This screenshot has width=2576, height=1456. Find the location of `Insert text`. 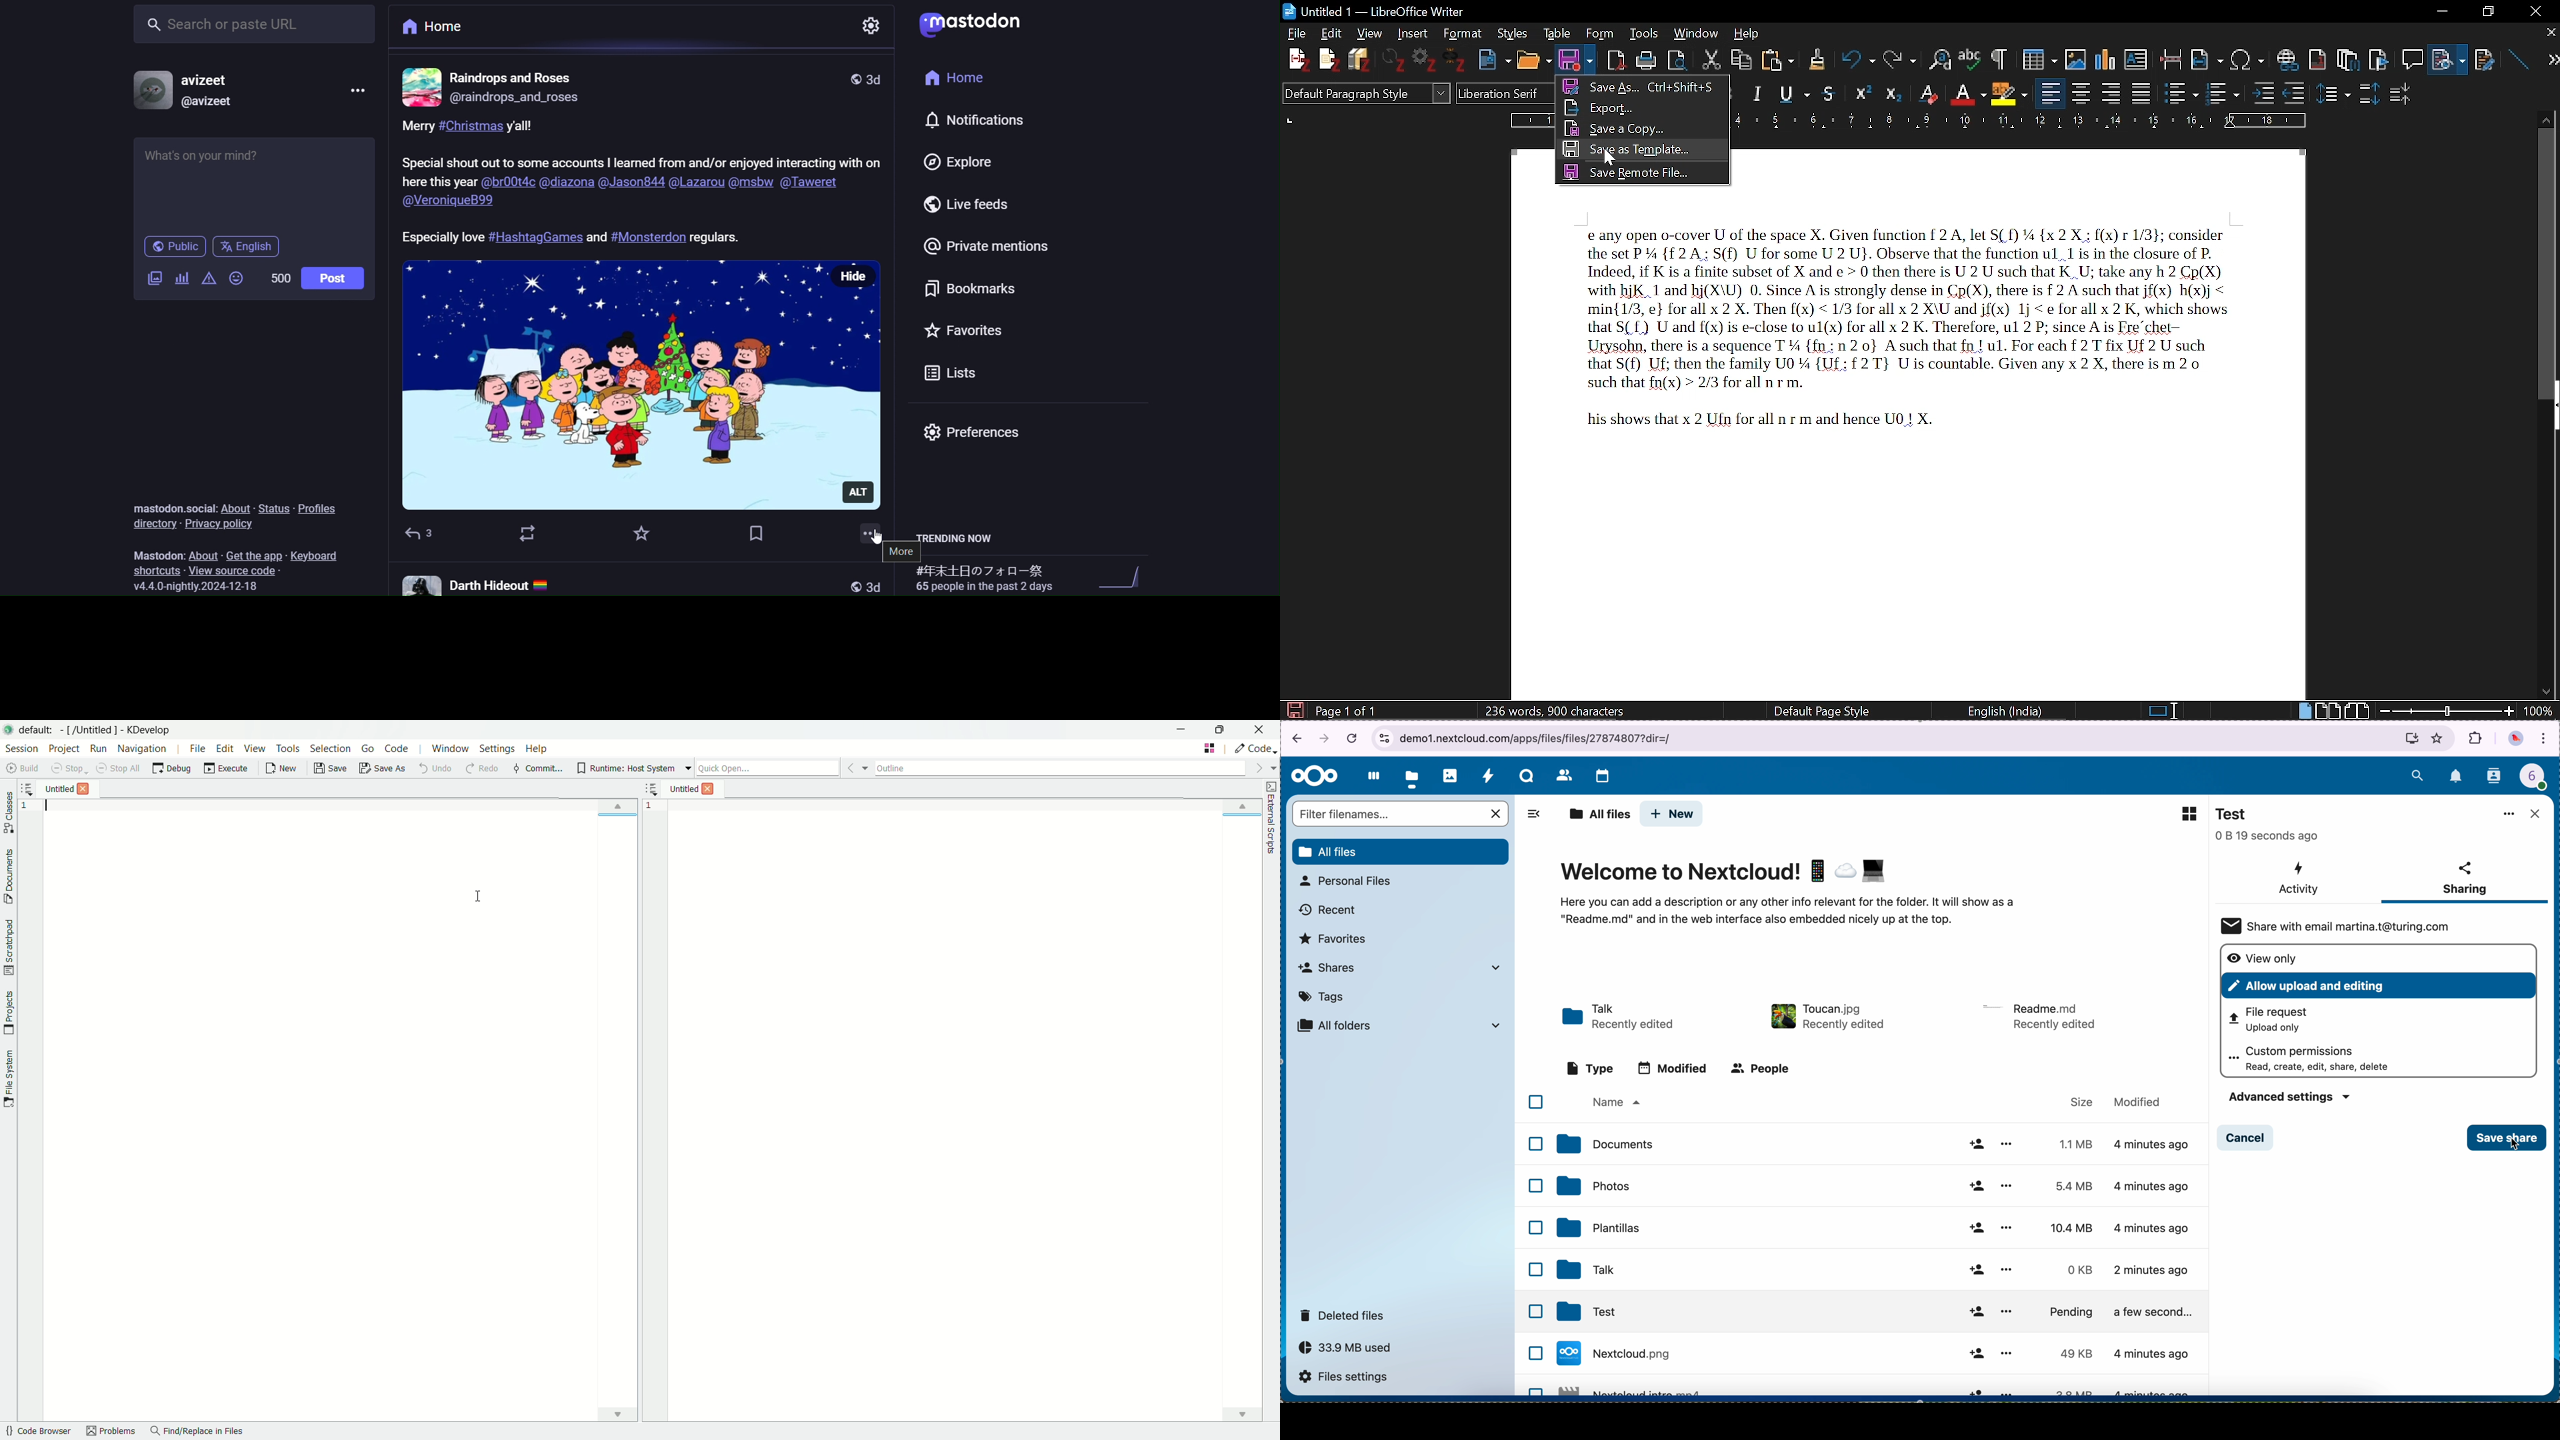

Insert text is located at coordinates (2138, 55).